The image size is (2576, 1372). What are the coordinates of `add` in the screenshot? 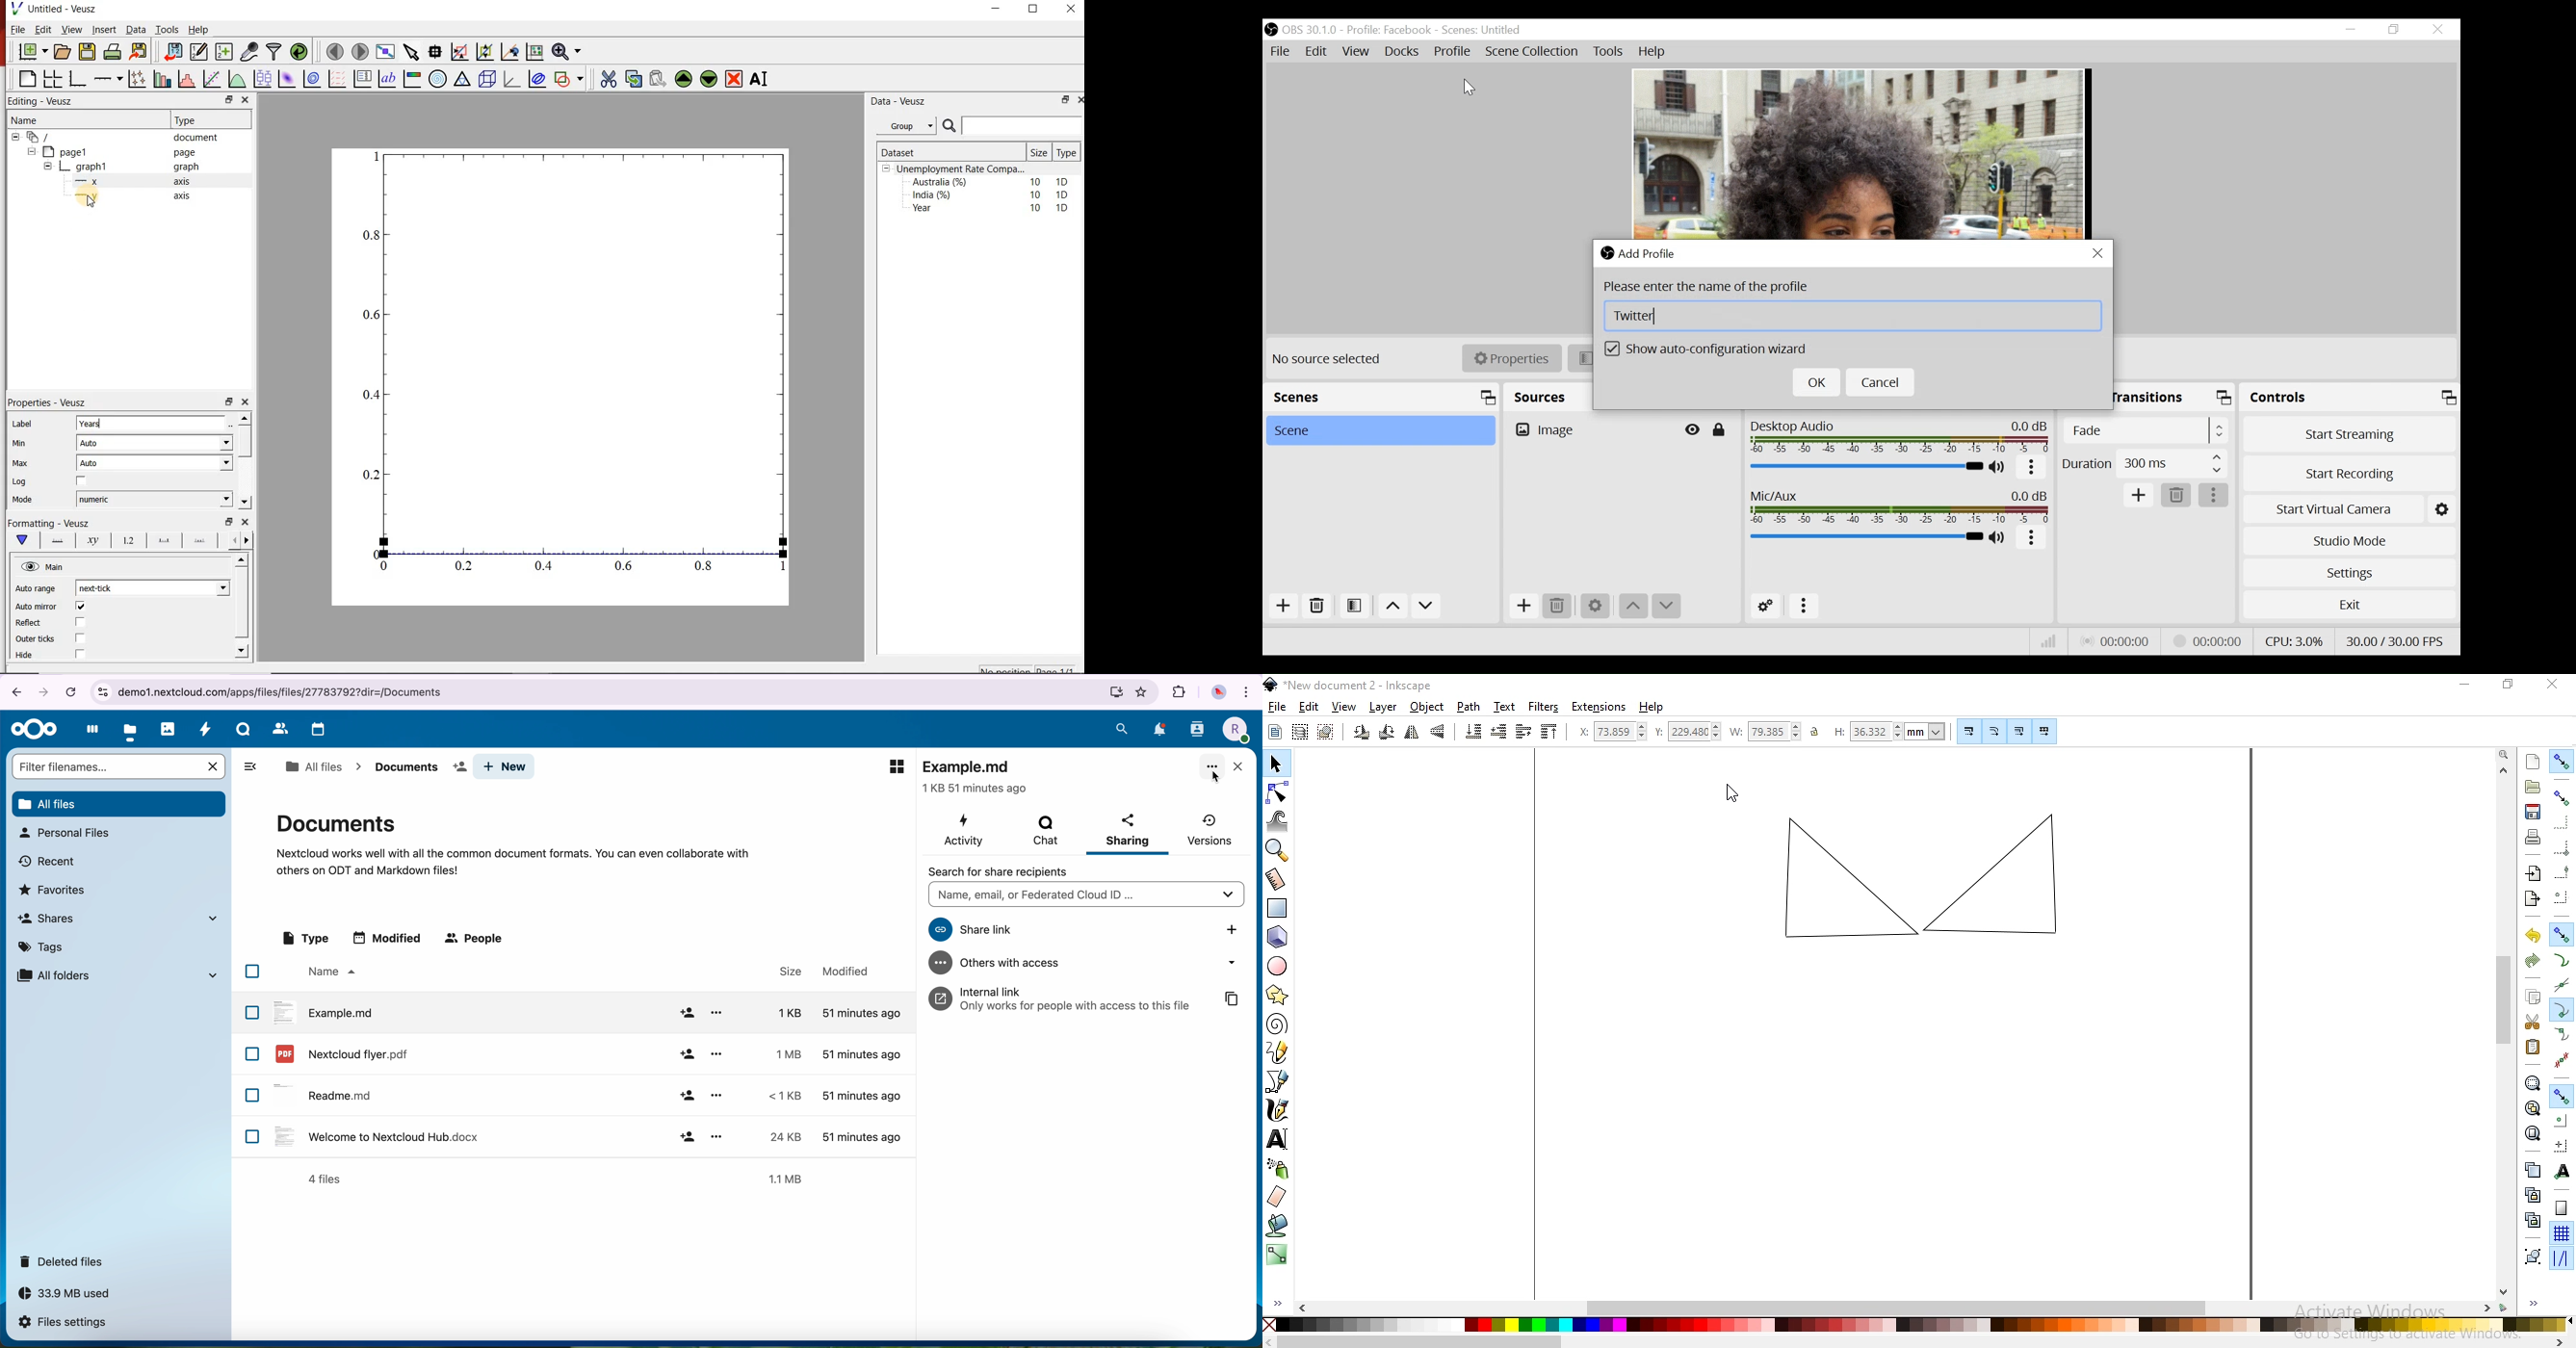 It's located at (686, 1013).